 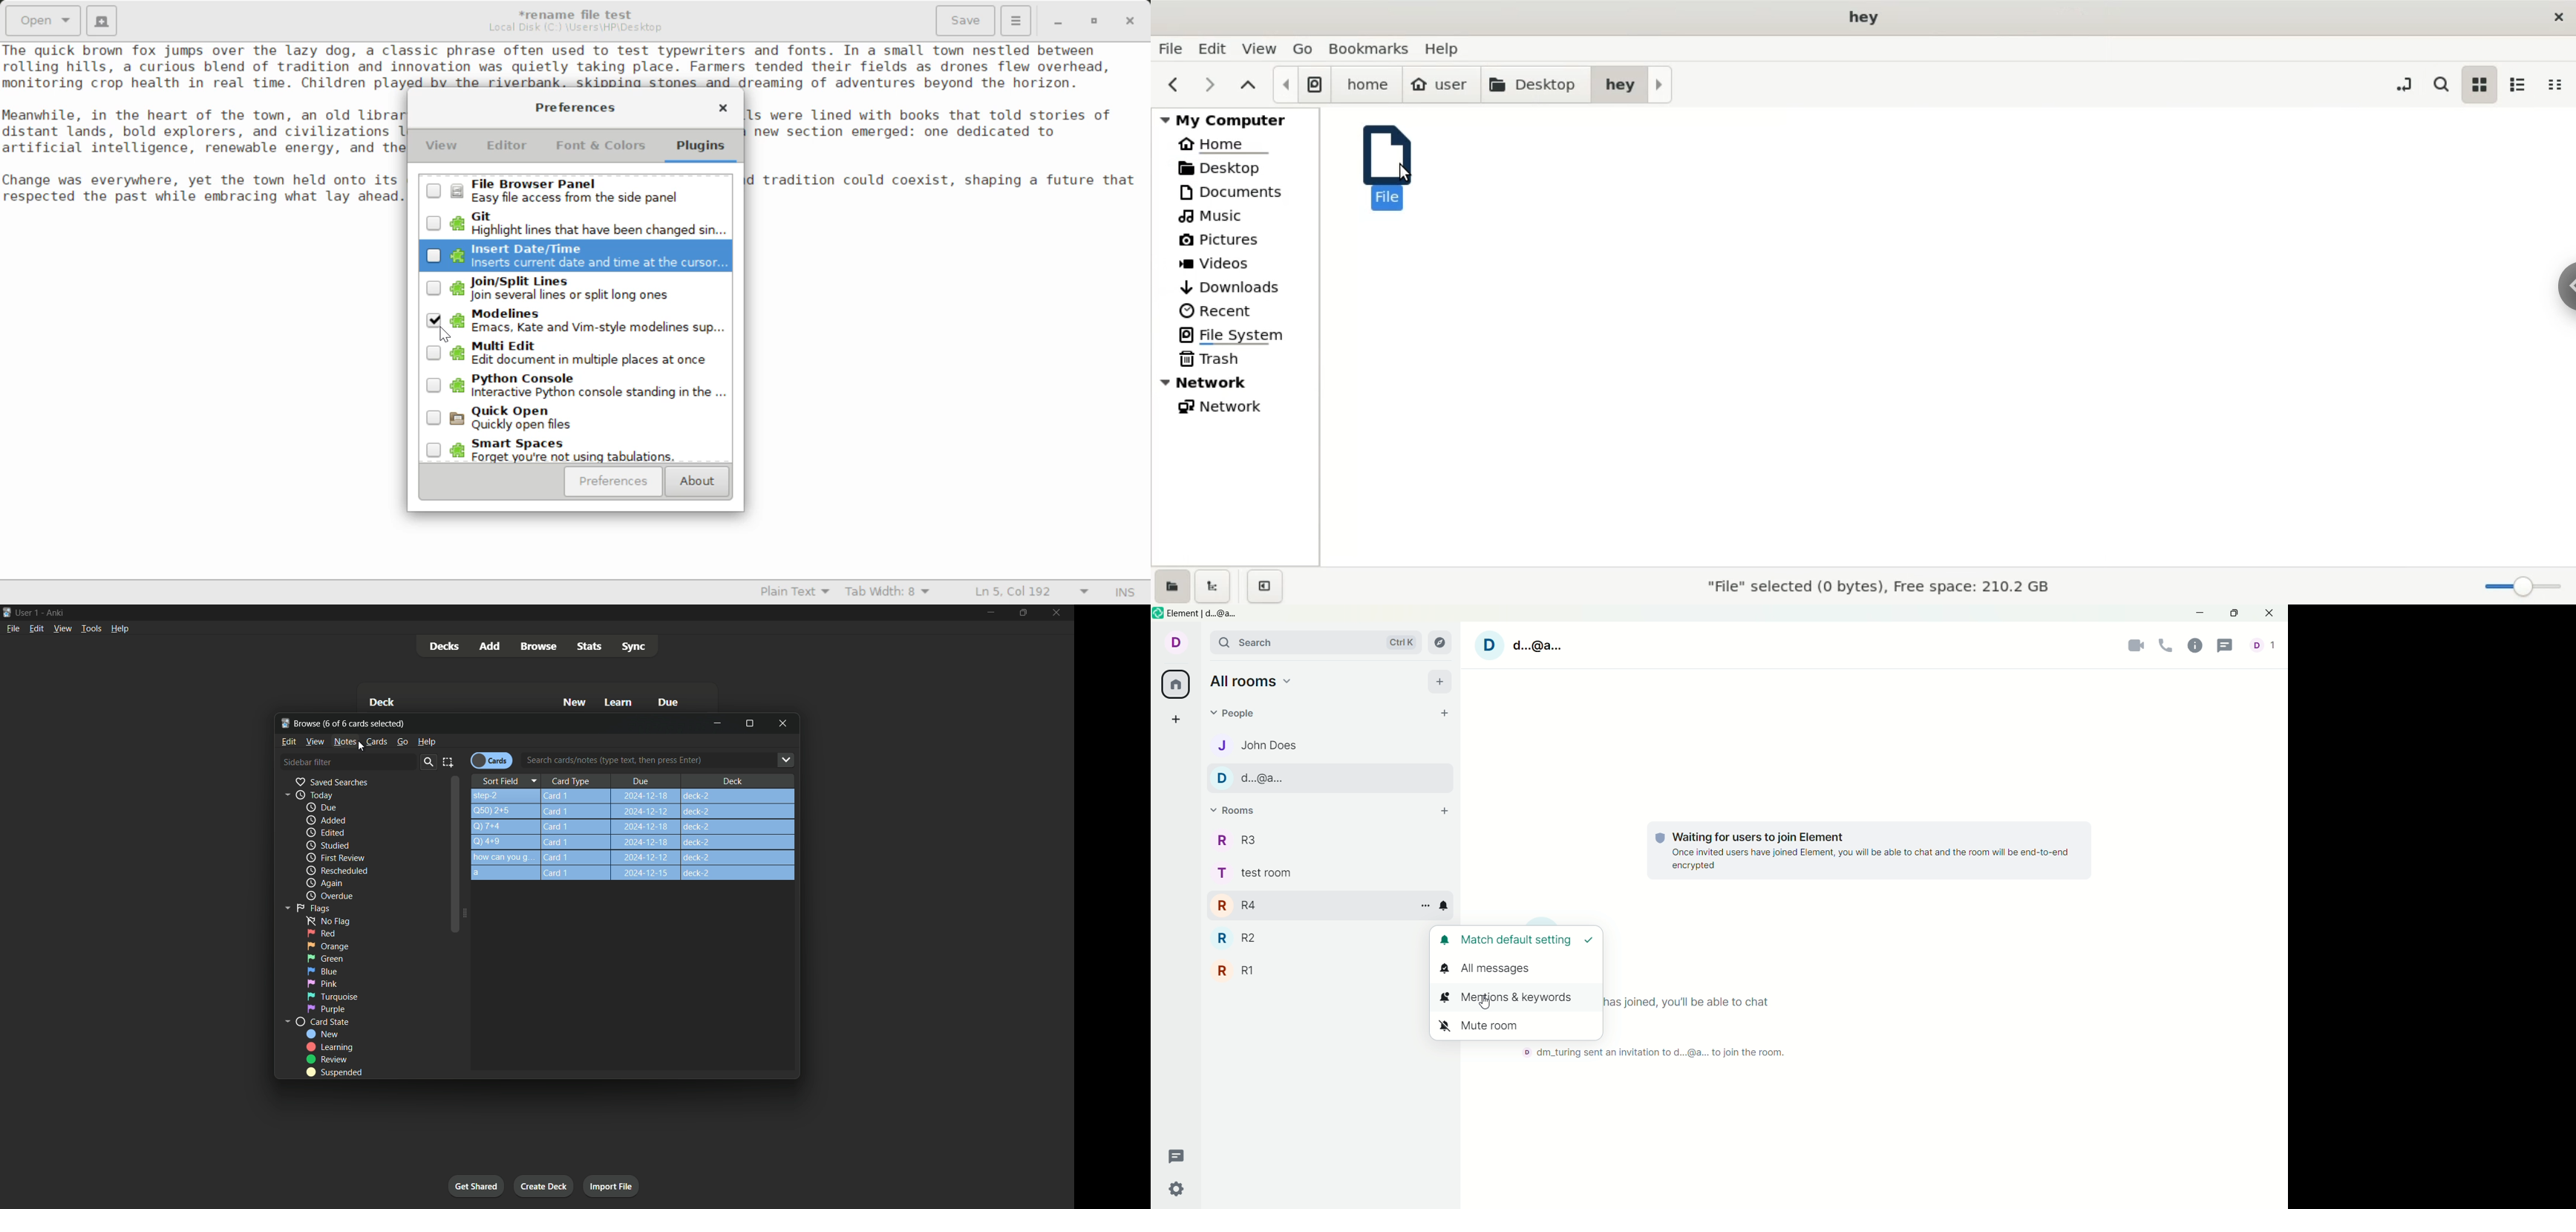 I want to click on new, so click(x=323, y=1034).